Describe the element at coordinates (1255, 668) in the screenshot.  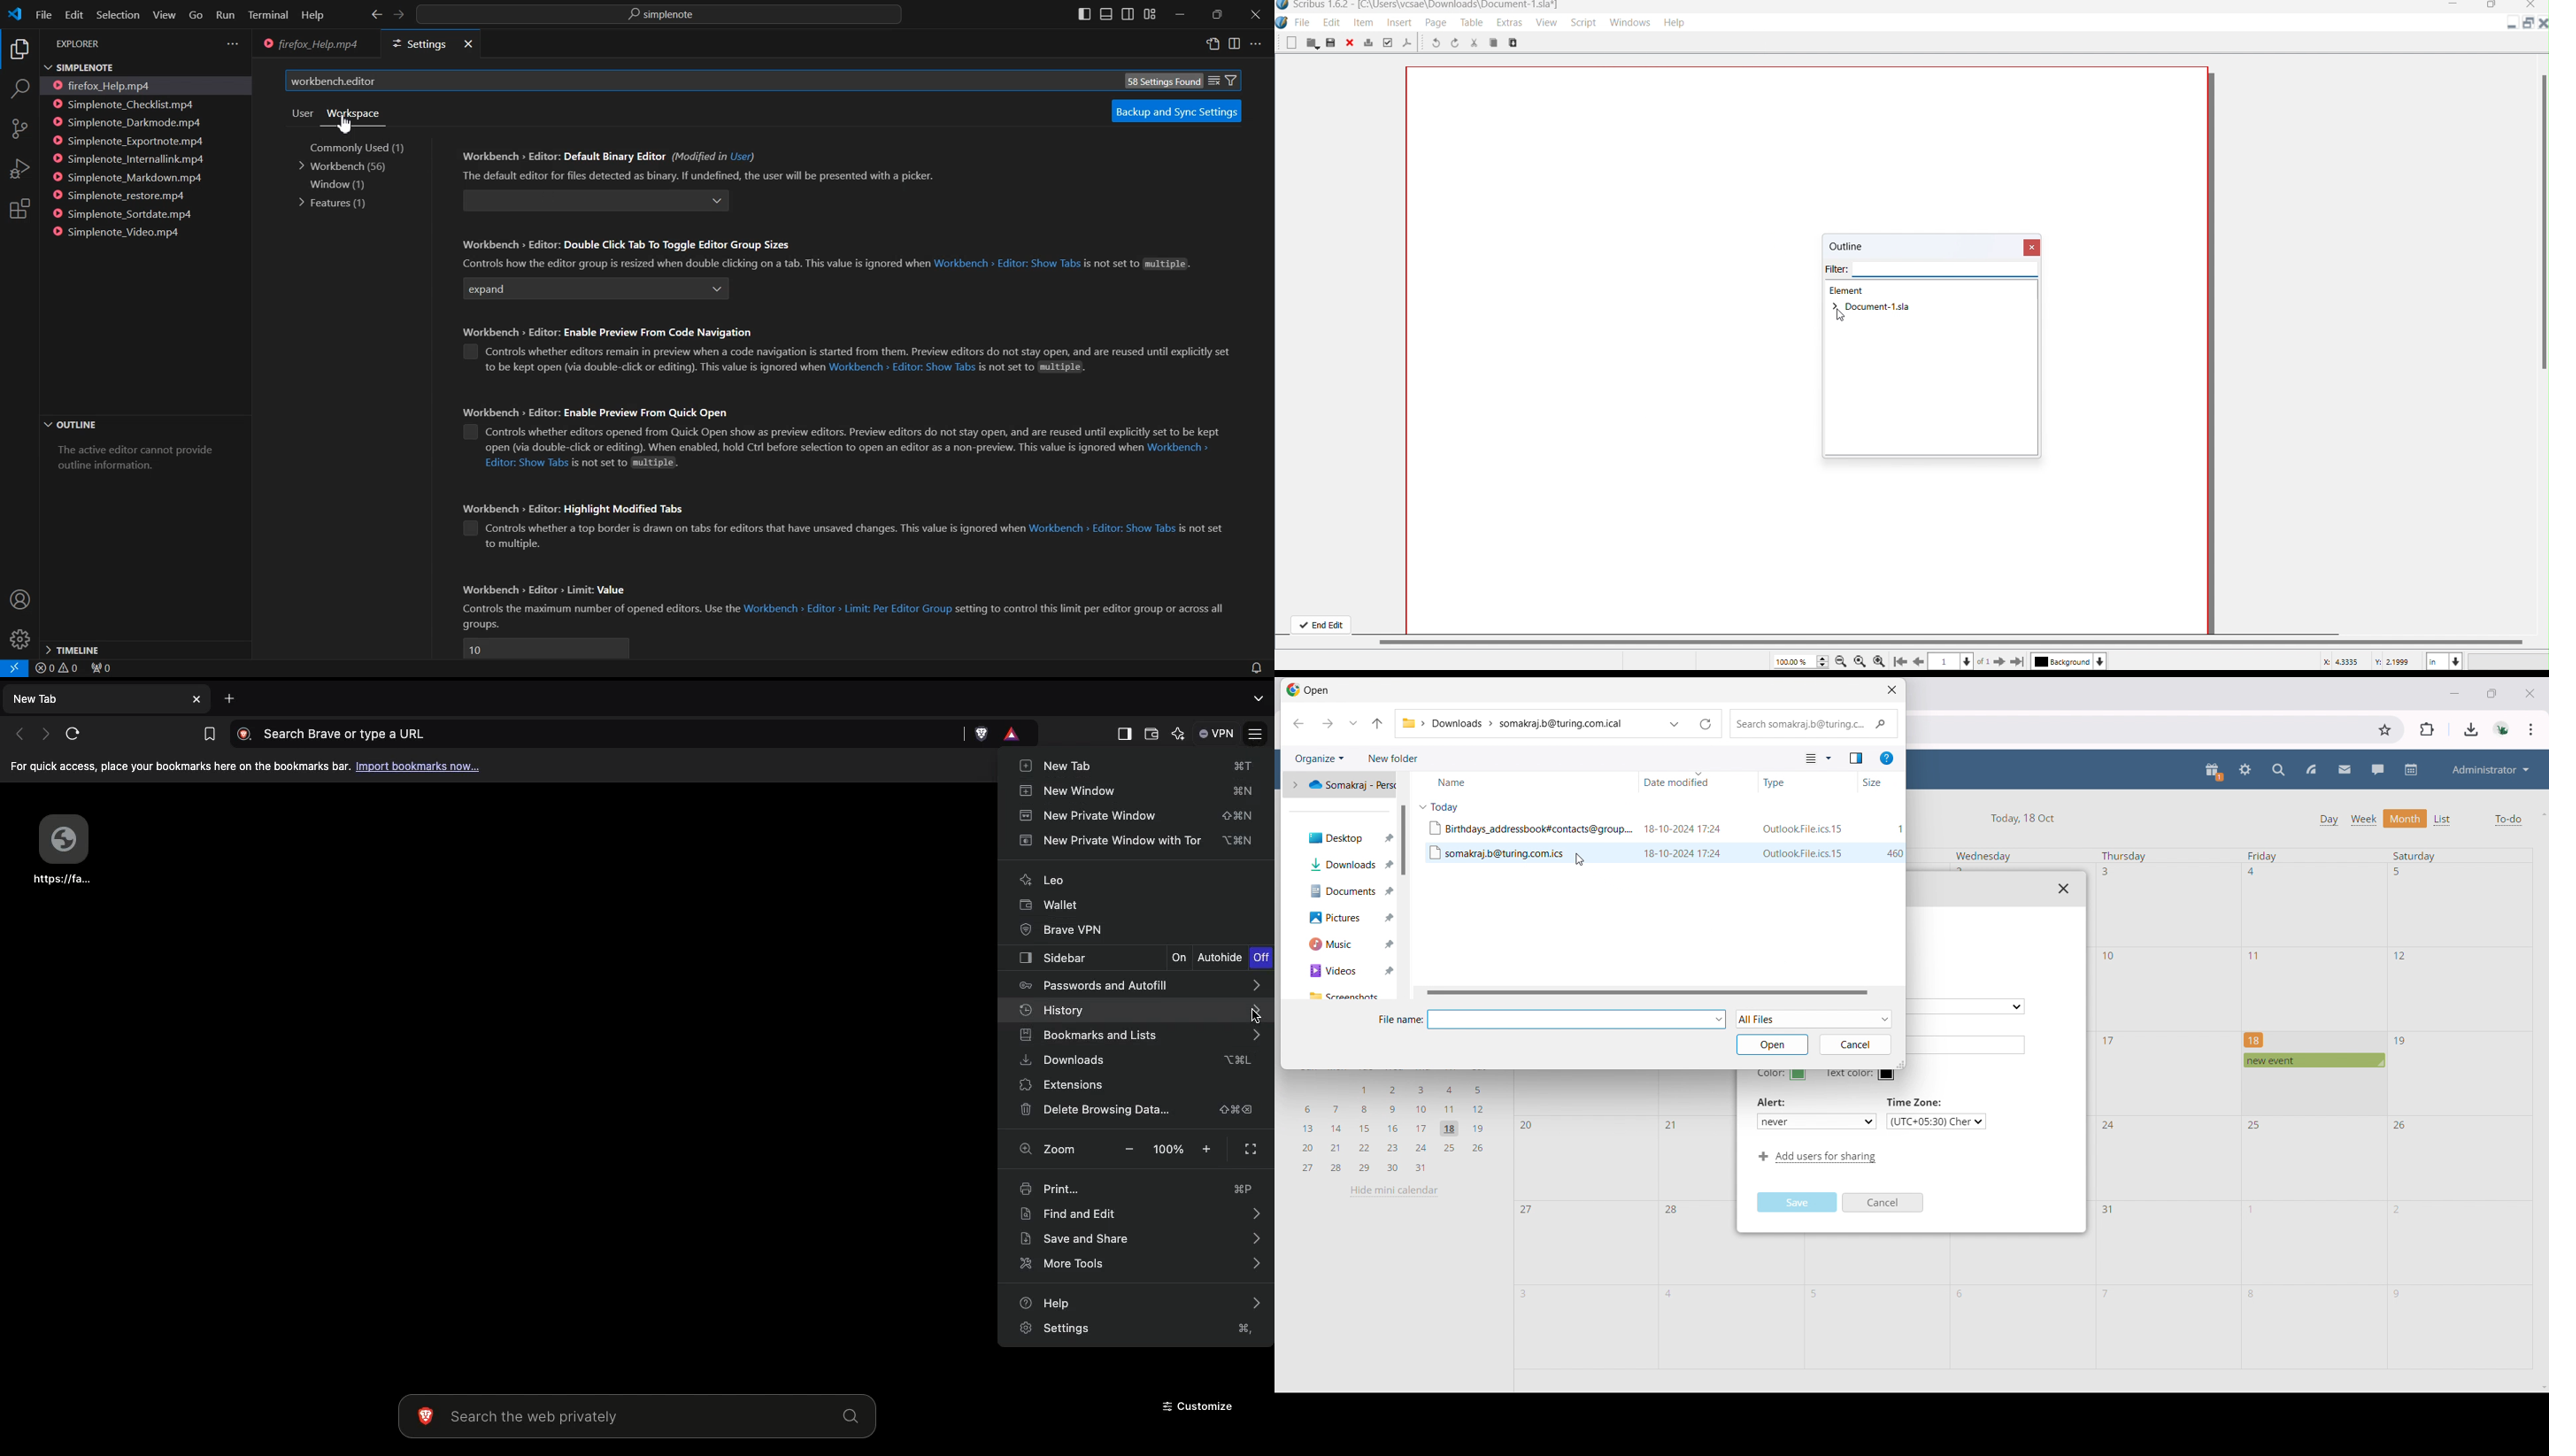
I see `No notification` at that location.